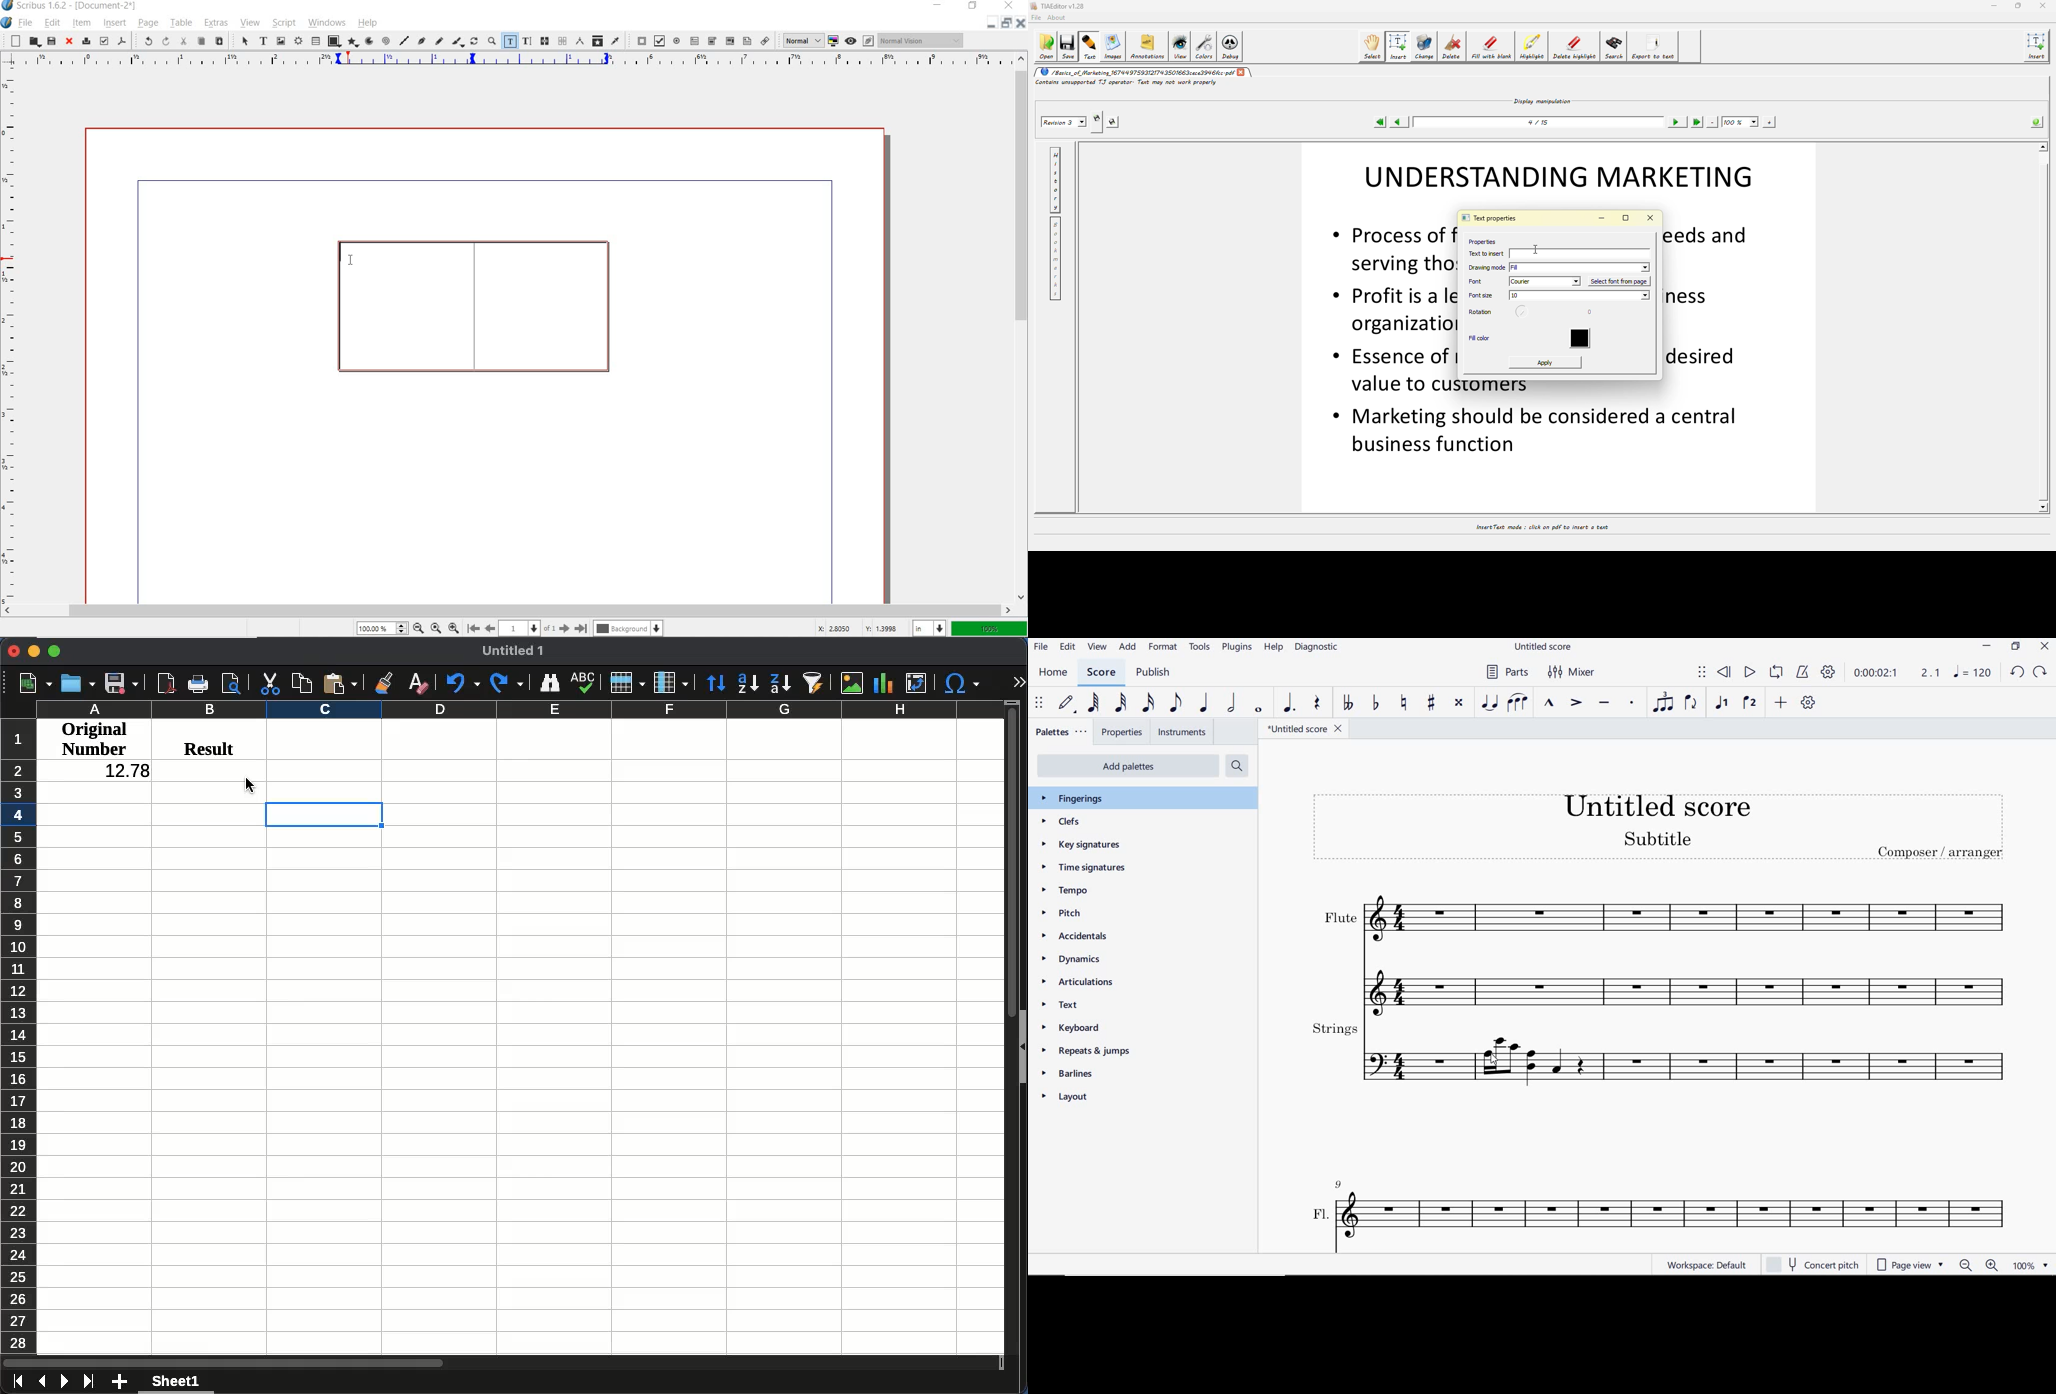 This screenshot has width=2072, height=1400. I want to click on text frame, so click(263, 41).